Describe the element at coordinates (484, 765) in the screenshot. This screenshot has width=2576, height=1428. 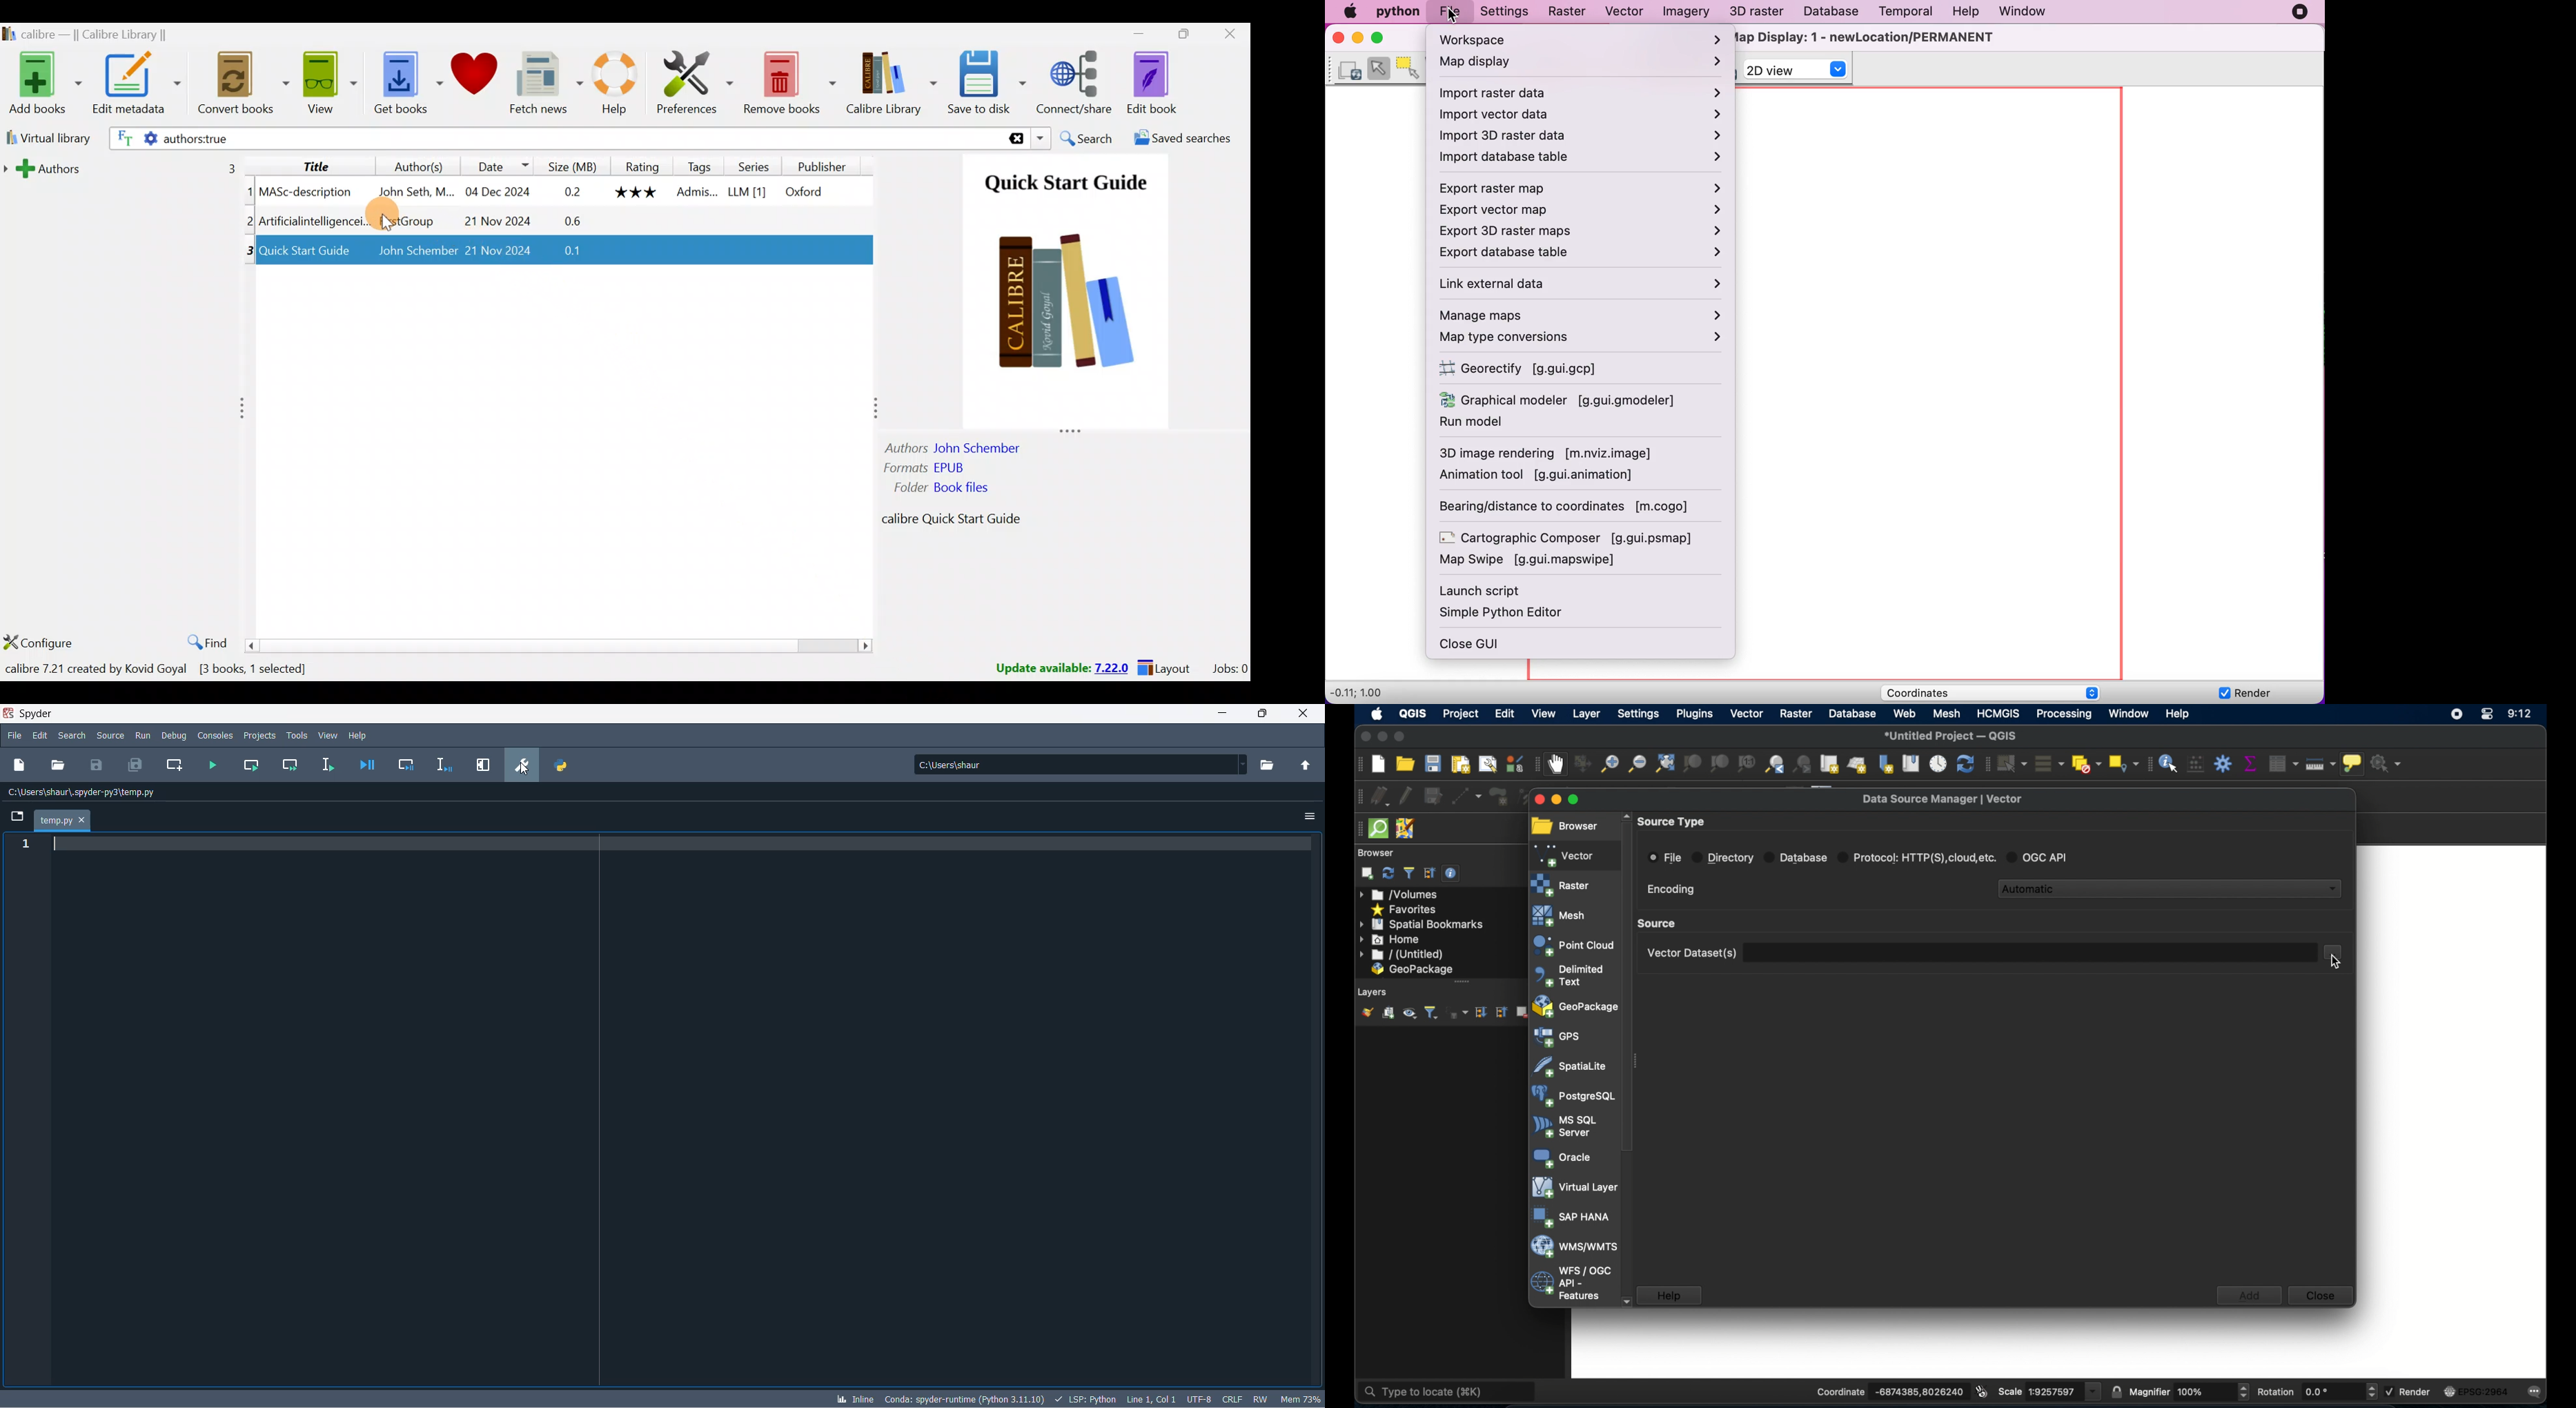
I see `maximize current pane` at that location.